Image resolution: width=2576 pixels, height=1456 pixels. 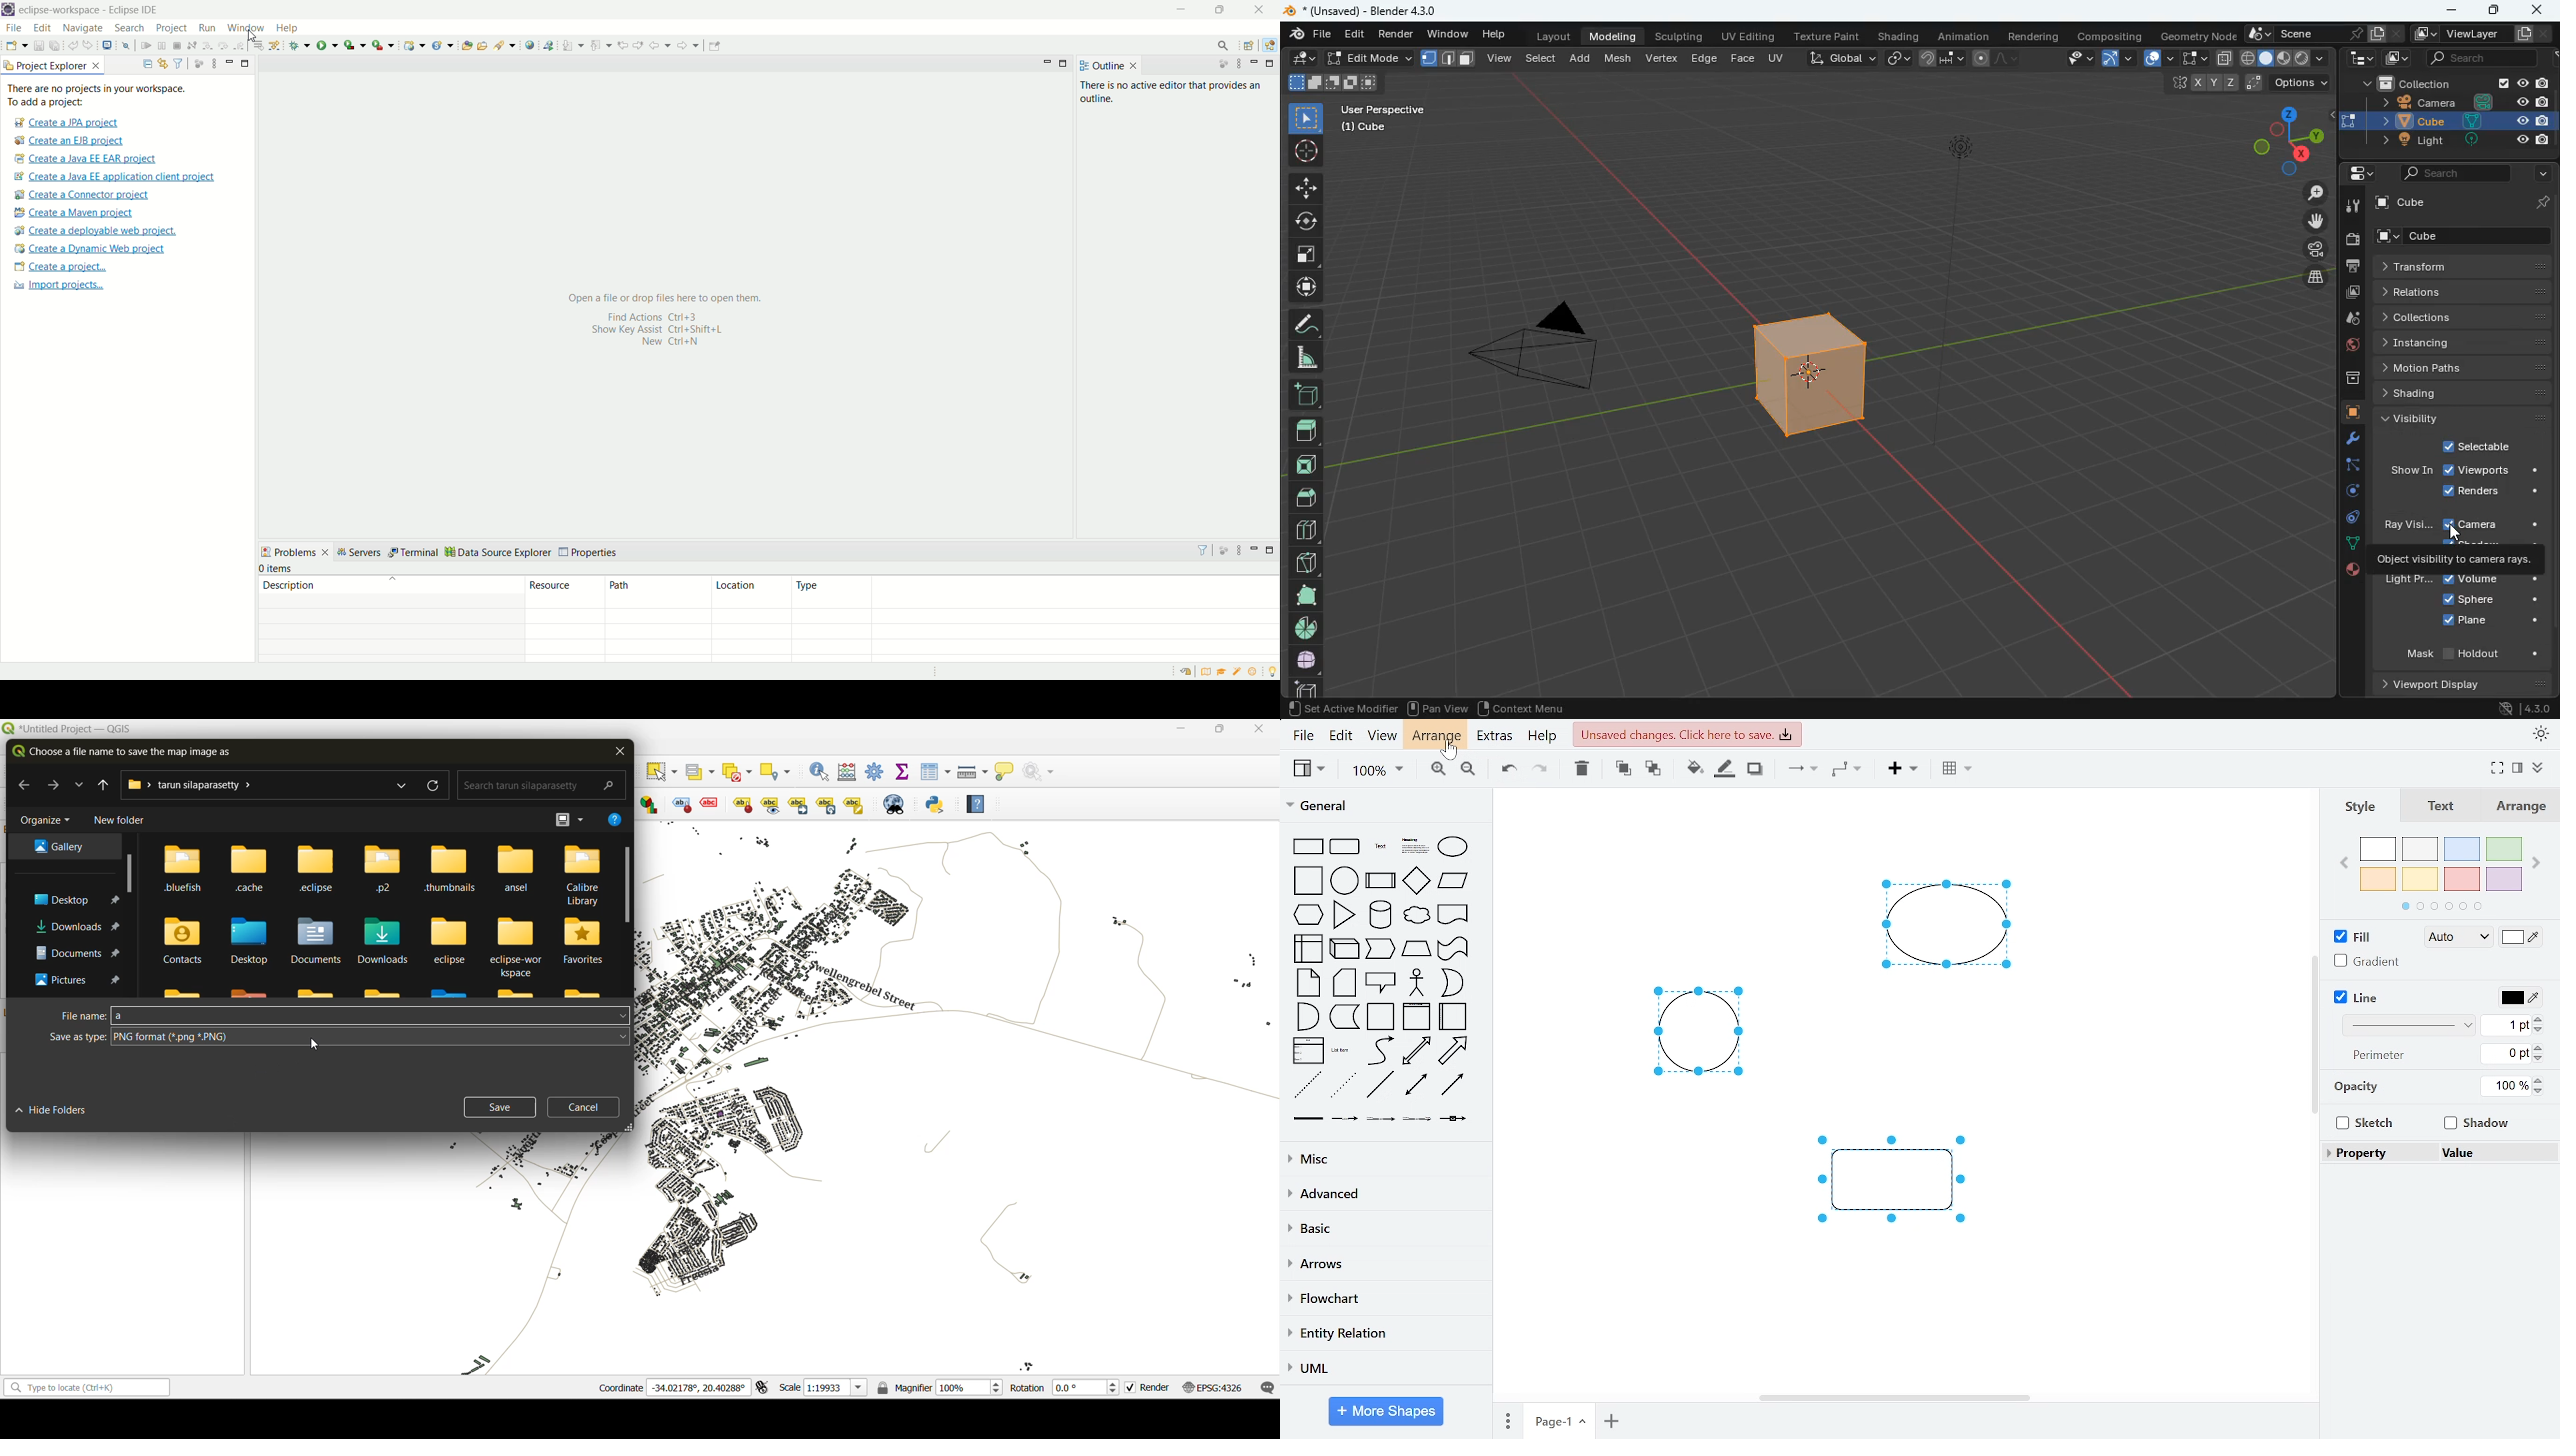 I want to click on cube, so click(x=2347, y=413).